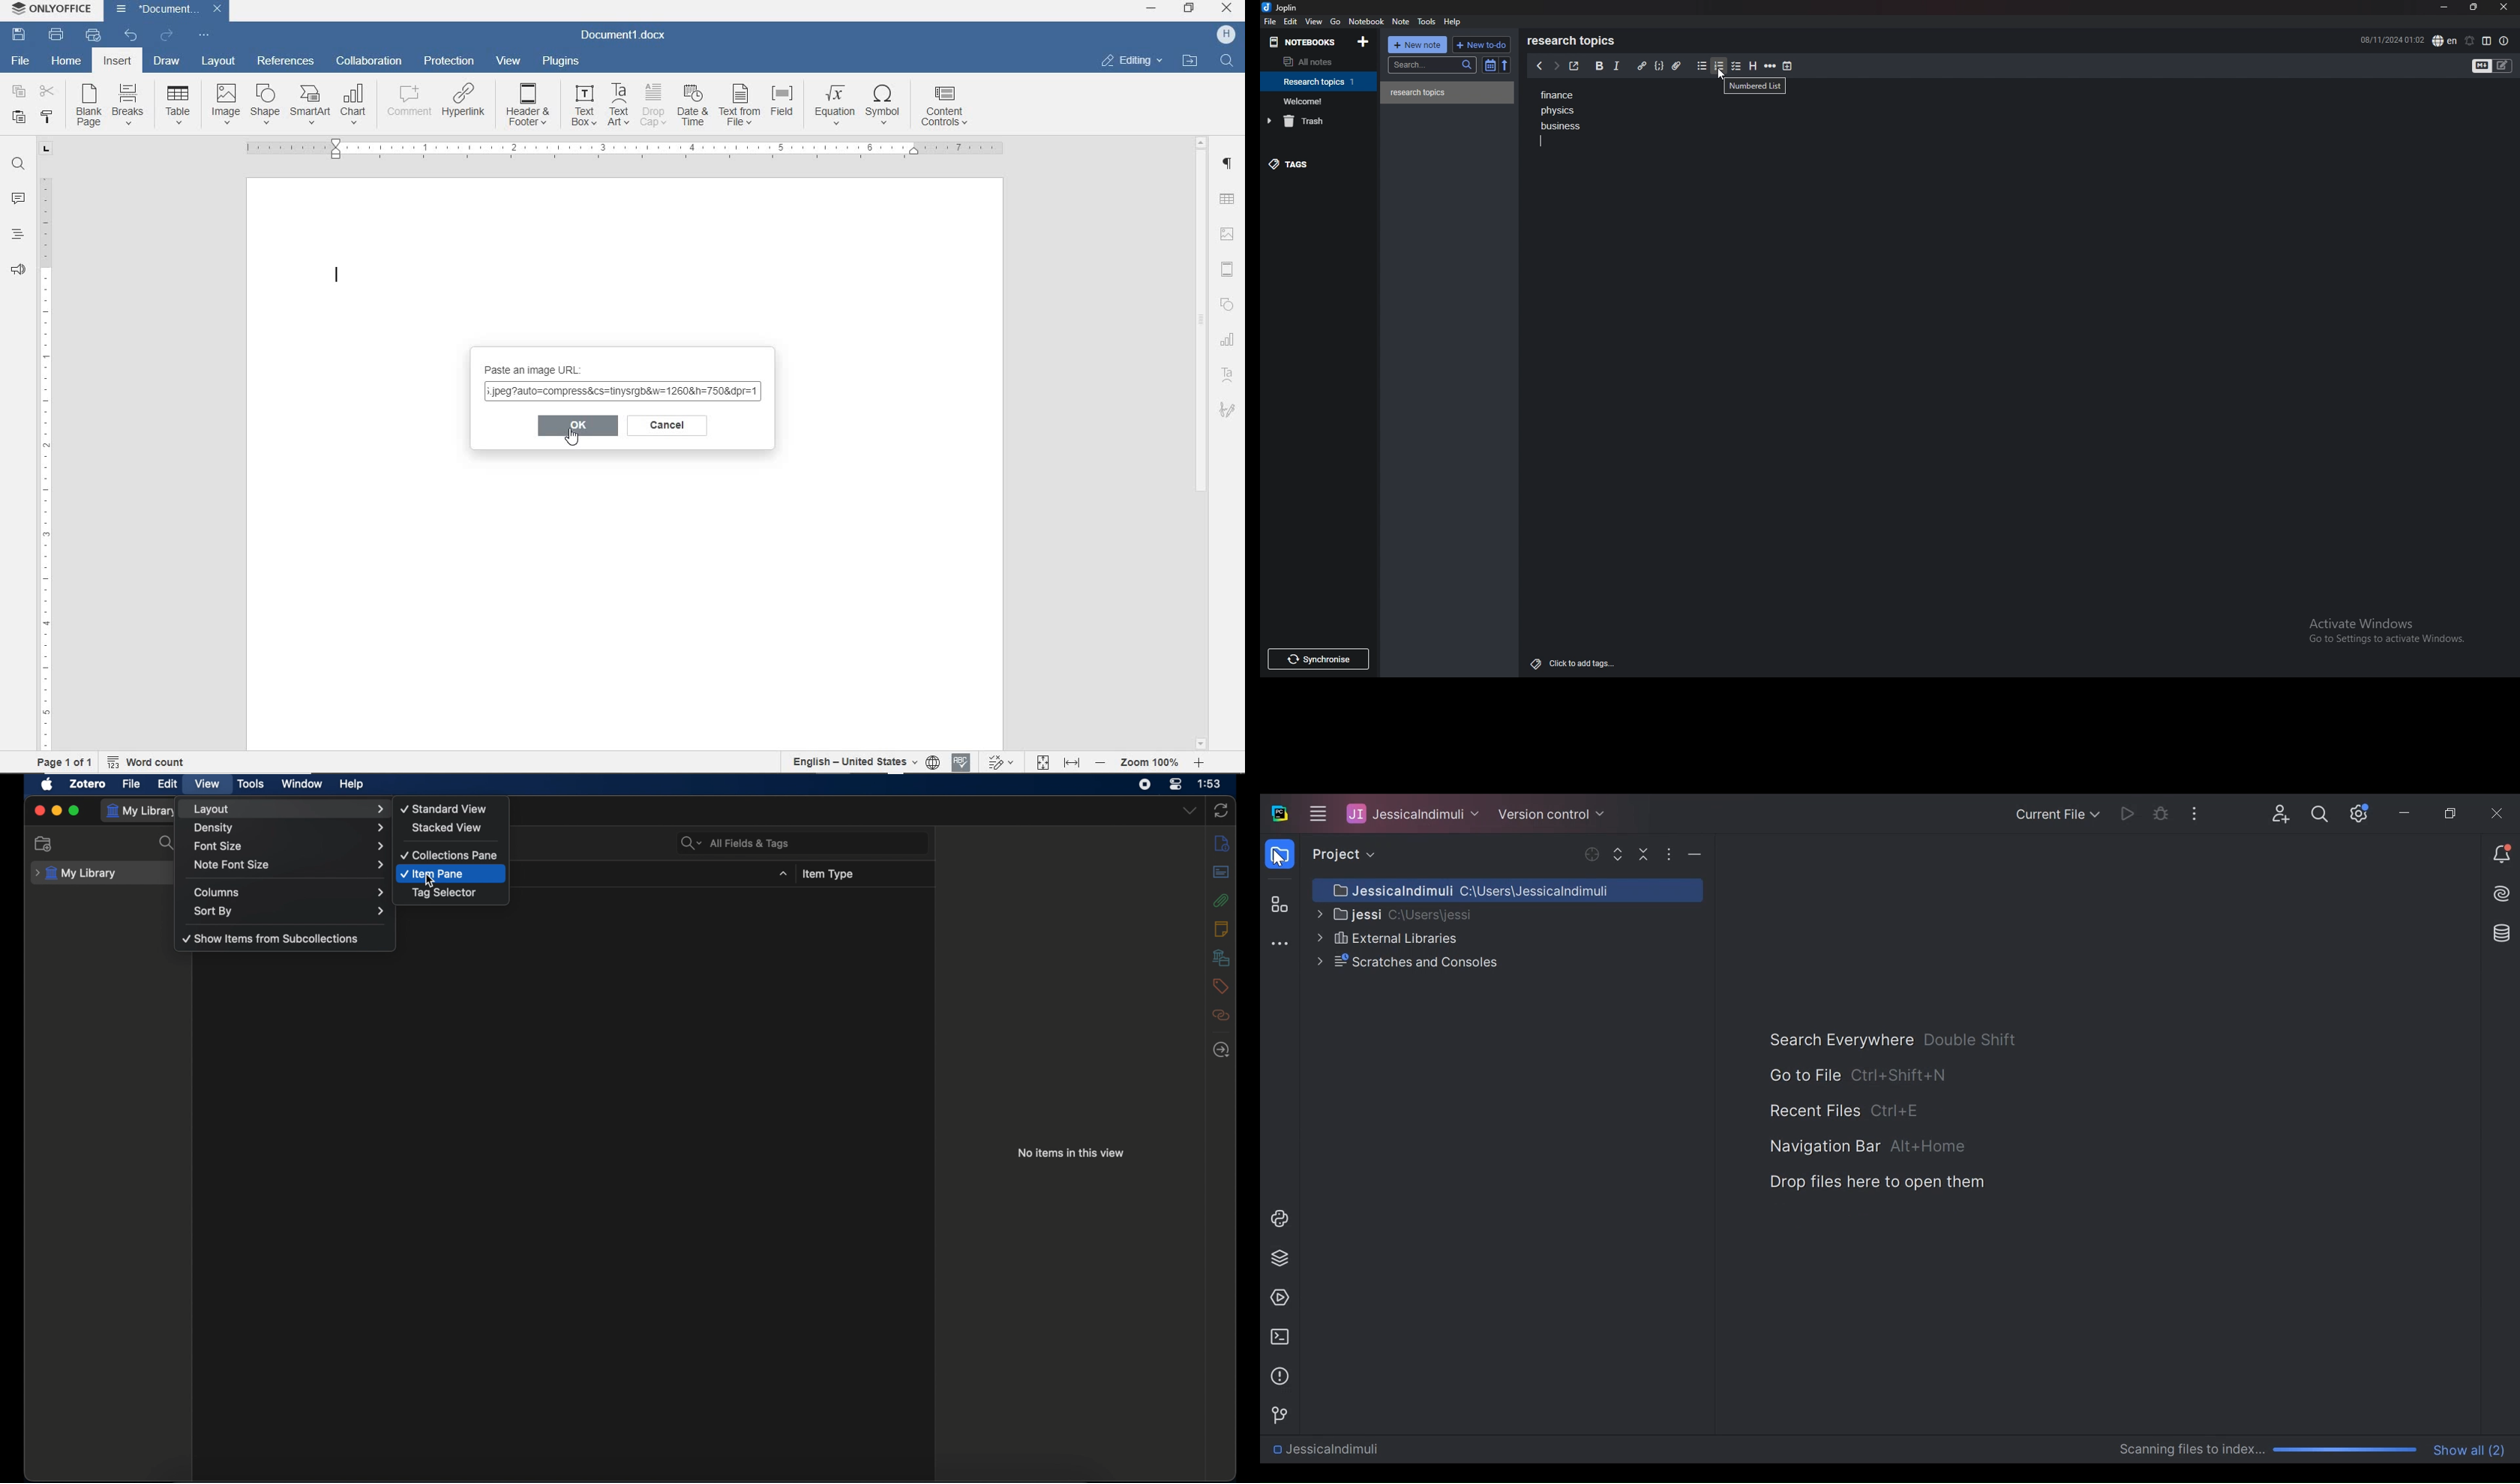 This screenshot has width=2520, height=1484. What do you see at coordinates (166, 36) in the screenshot?
I see `redo` at bounding box center [166, 36].